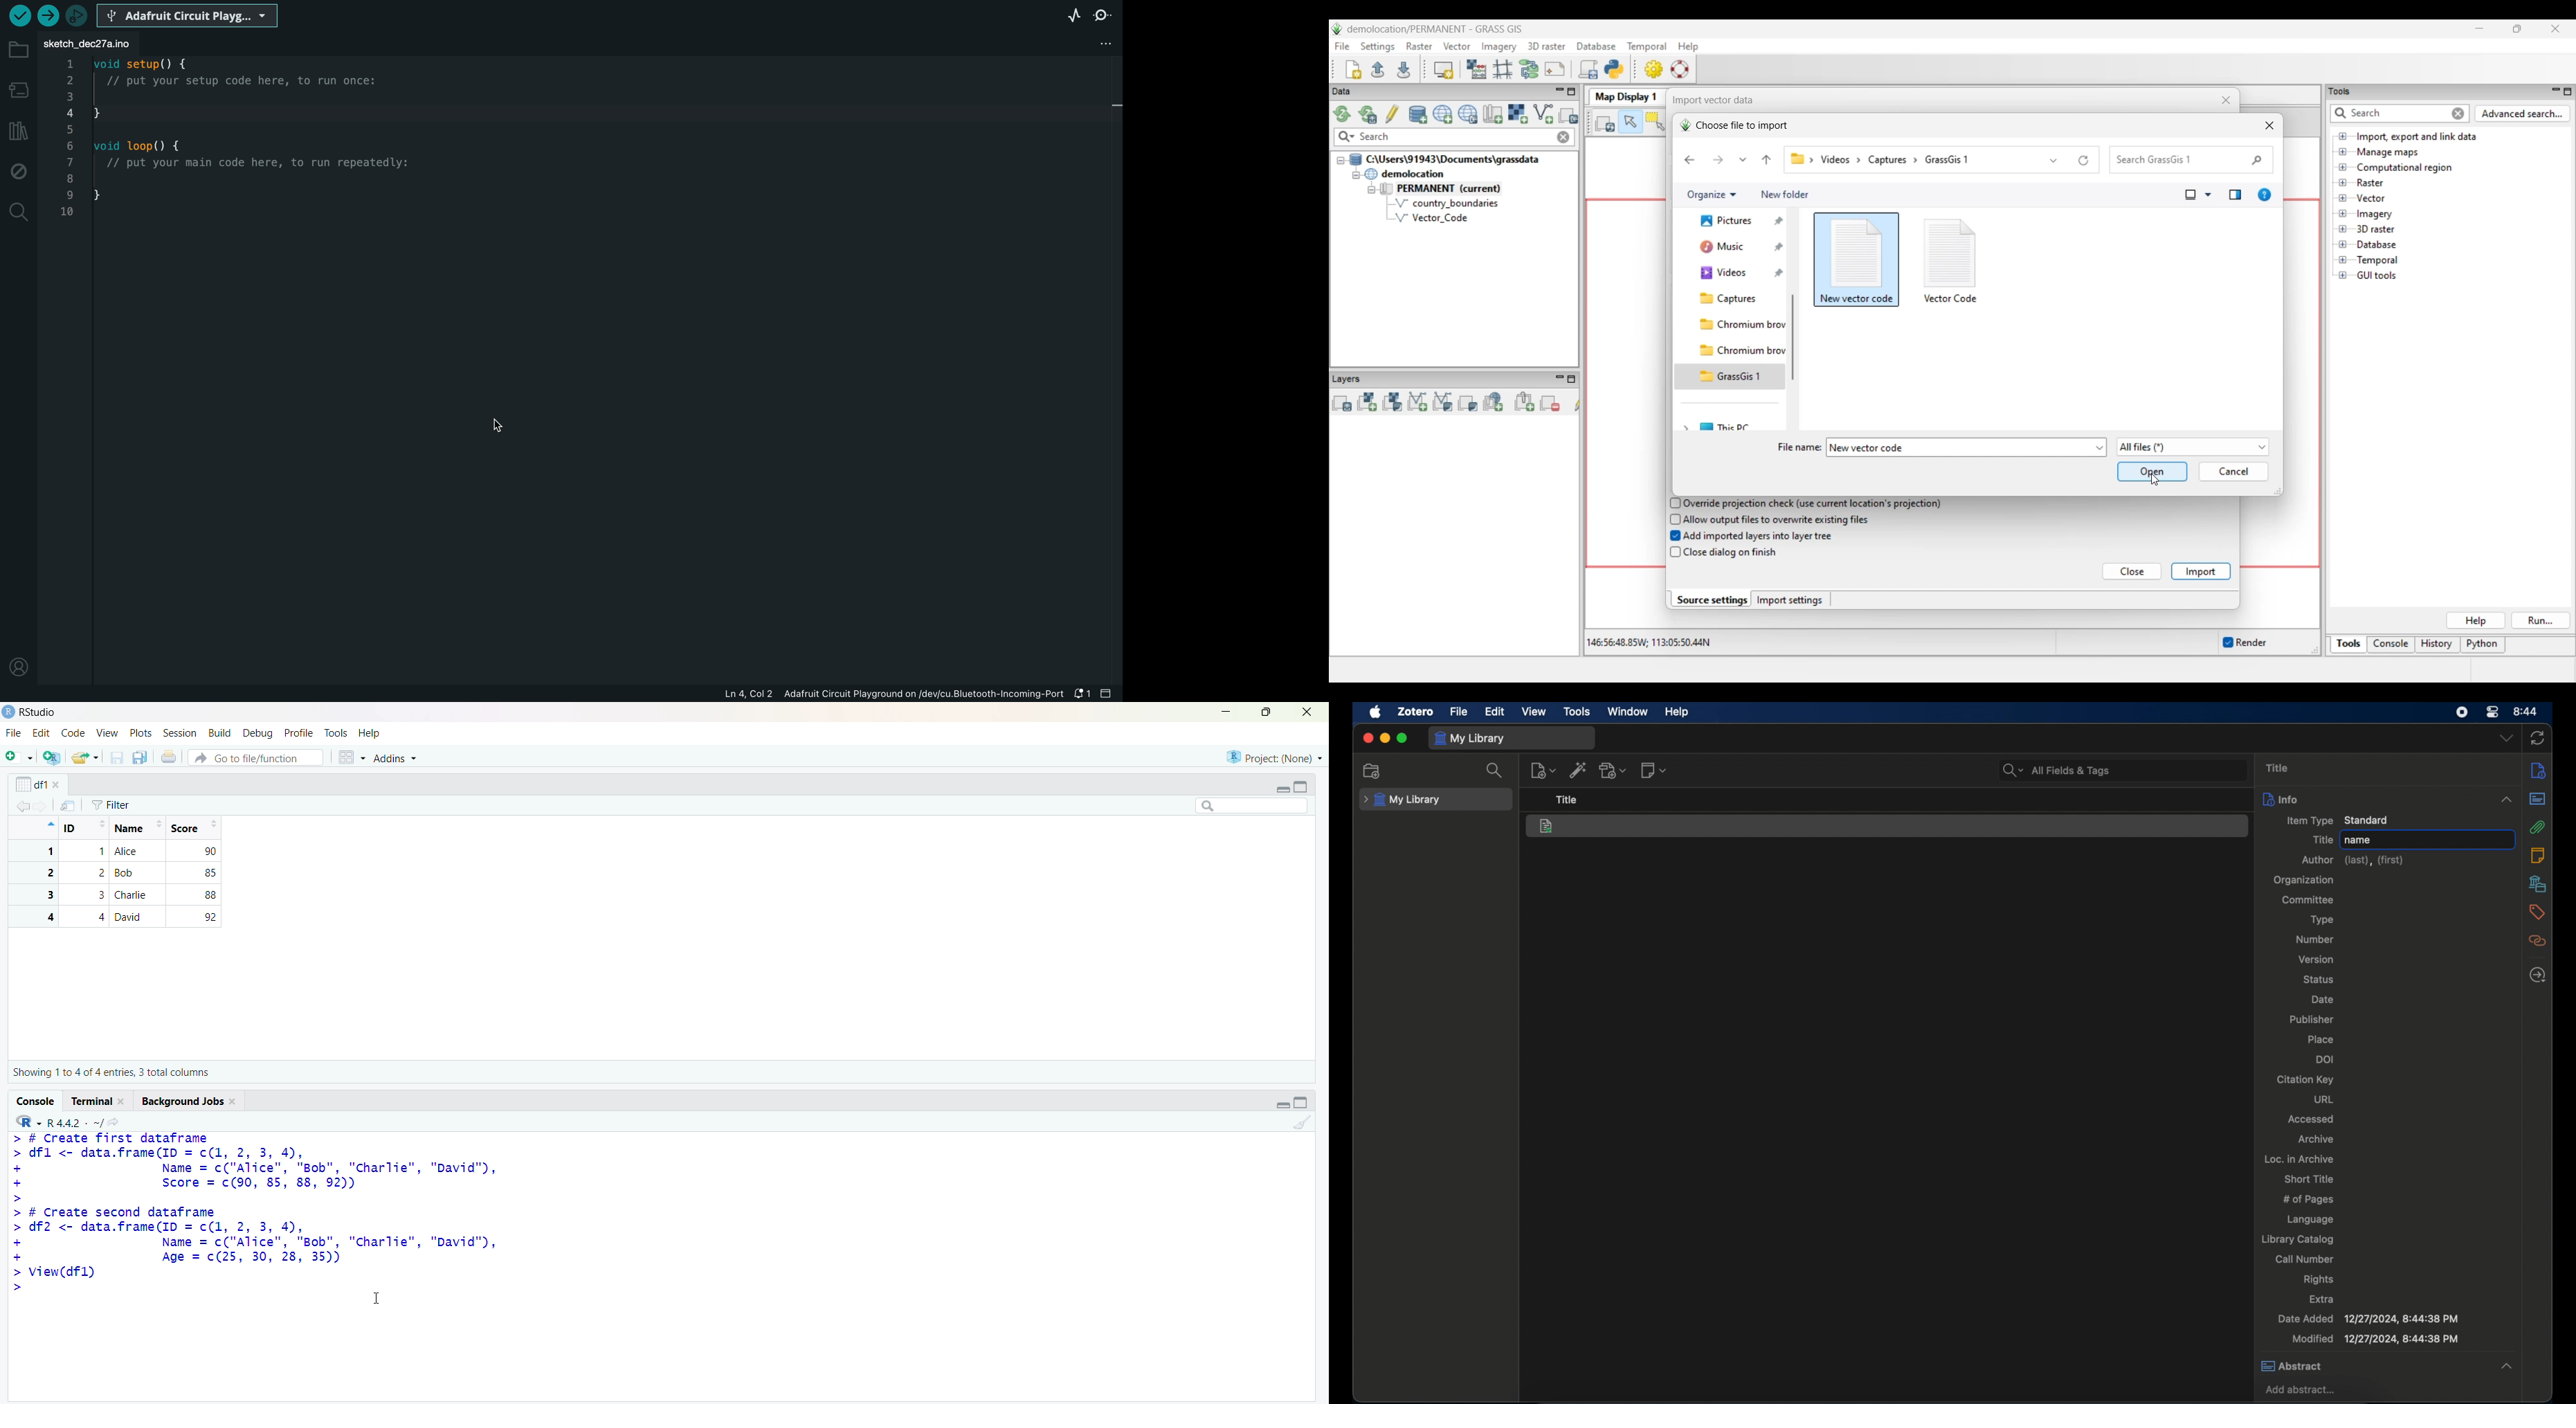  Describe the element at coordinates (1301, 1102) in the screenshot. I see `toggle full view` at that location.